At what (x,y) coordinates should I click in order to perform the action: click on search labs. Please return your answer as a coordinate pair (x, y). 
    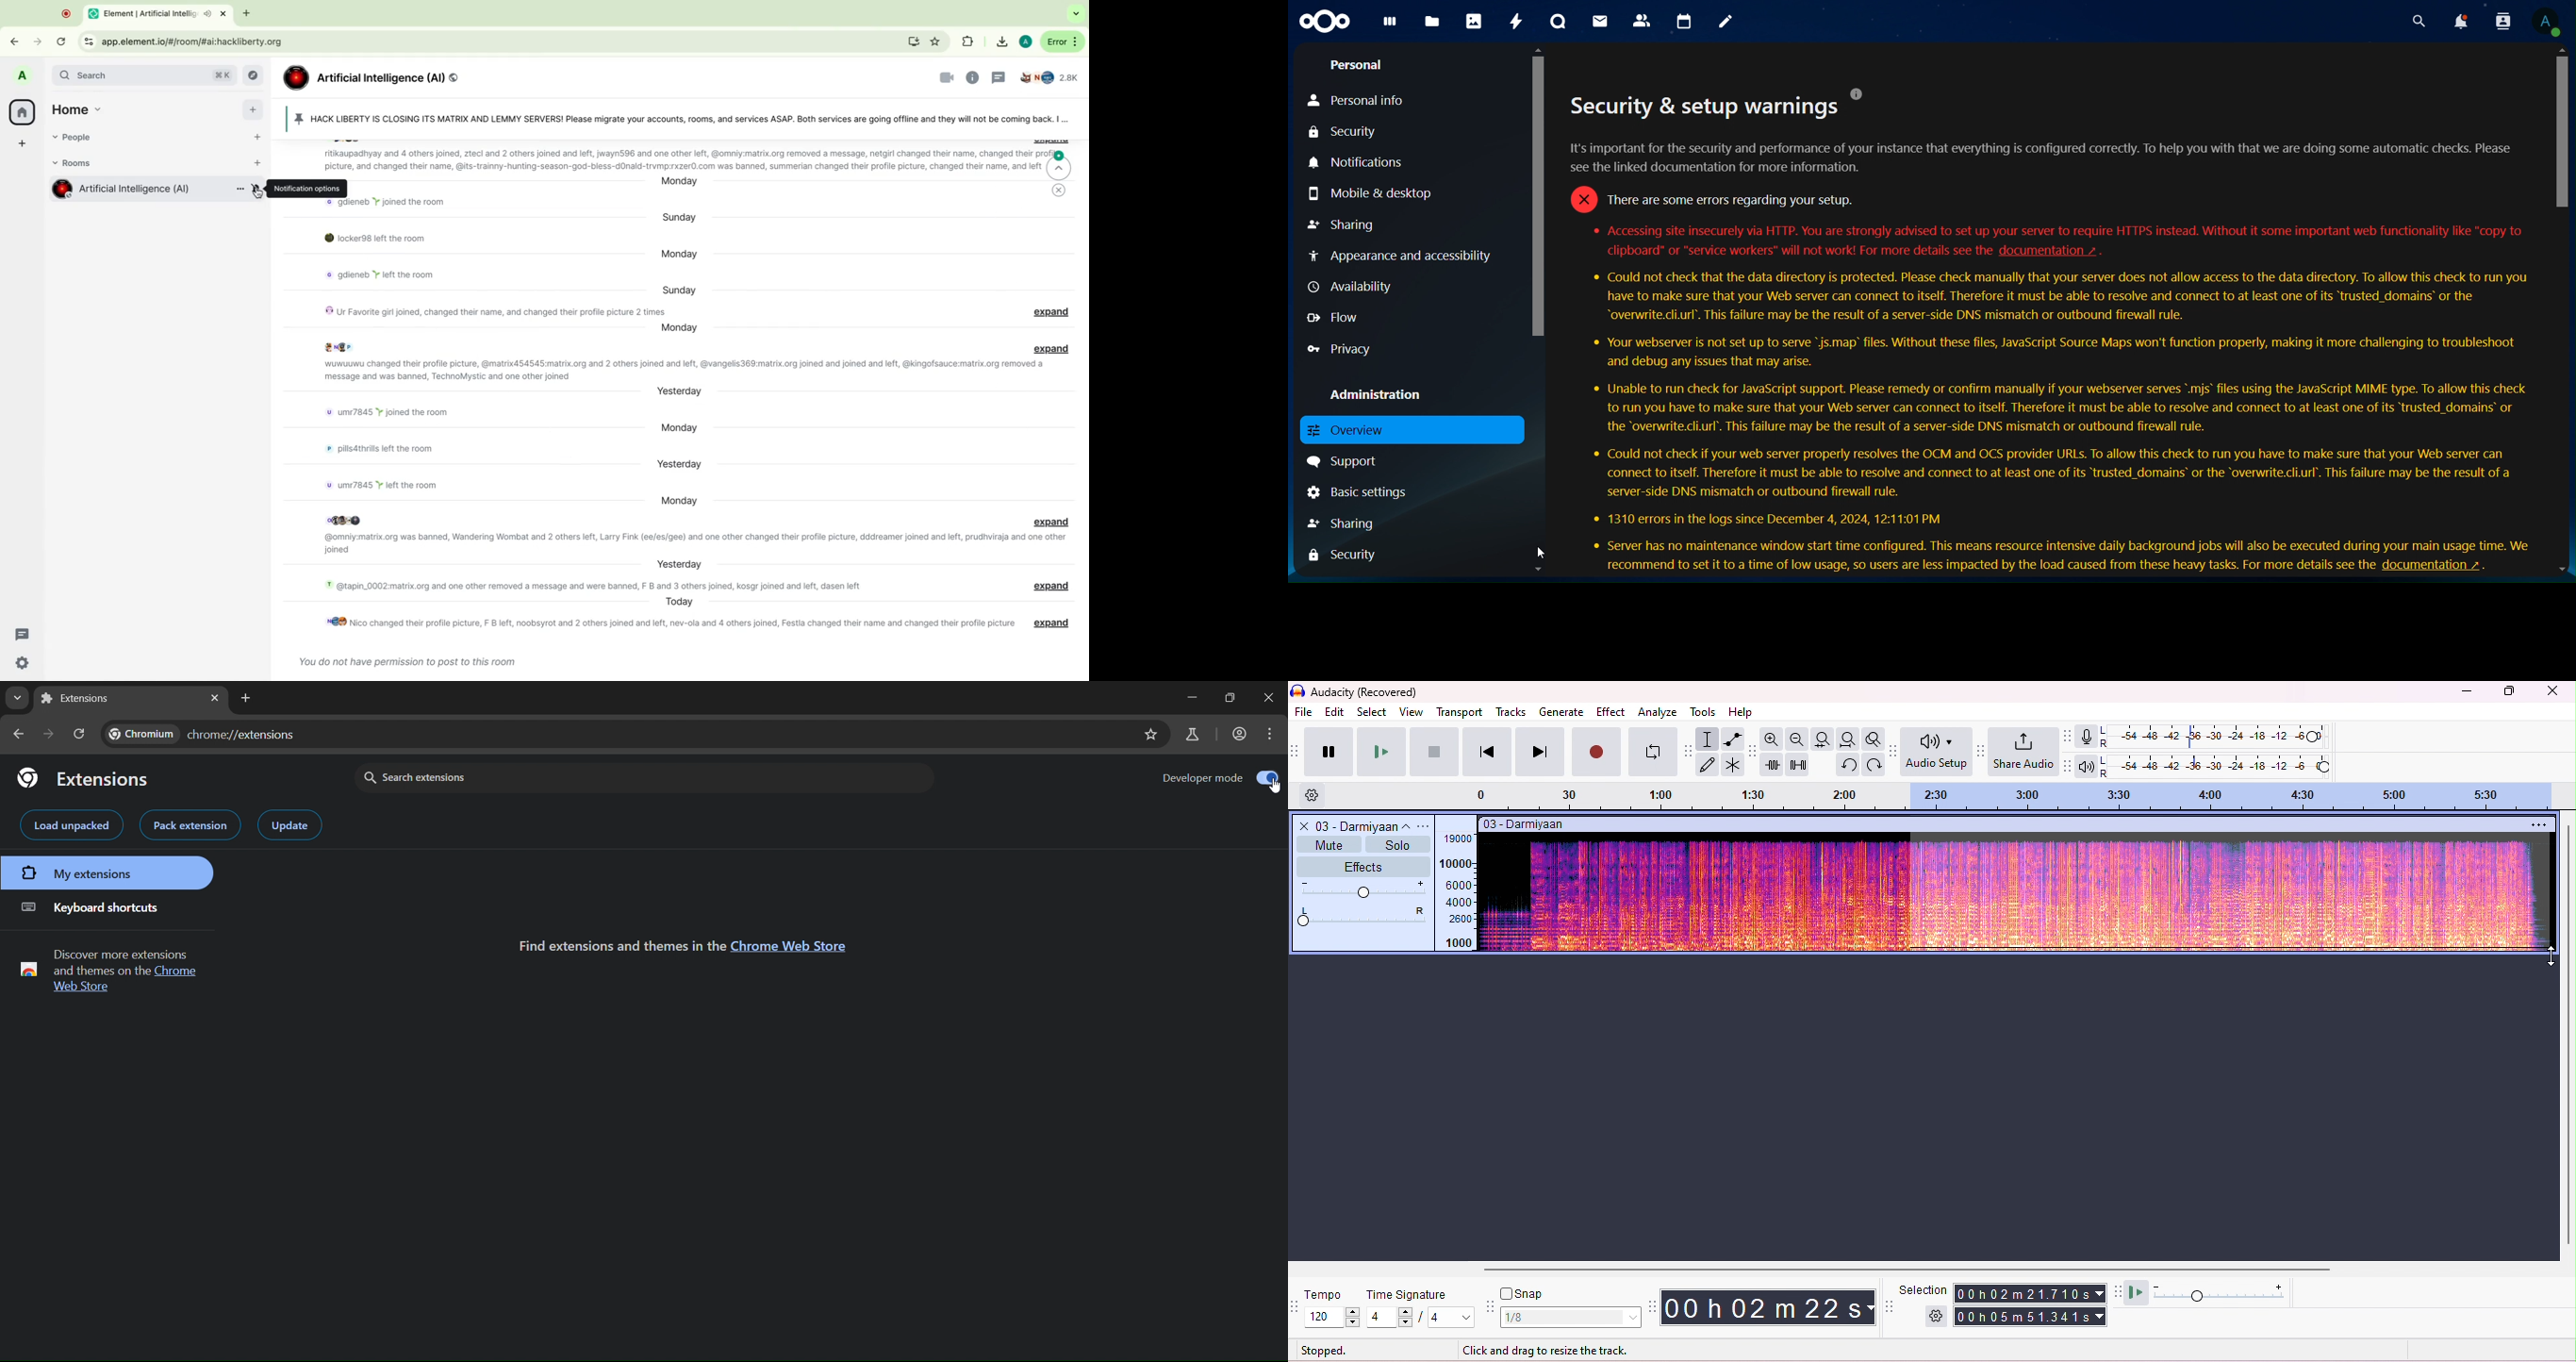
    Looking at the image, I should click on (1194, 735).